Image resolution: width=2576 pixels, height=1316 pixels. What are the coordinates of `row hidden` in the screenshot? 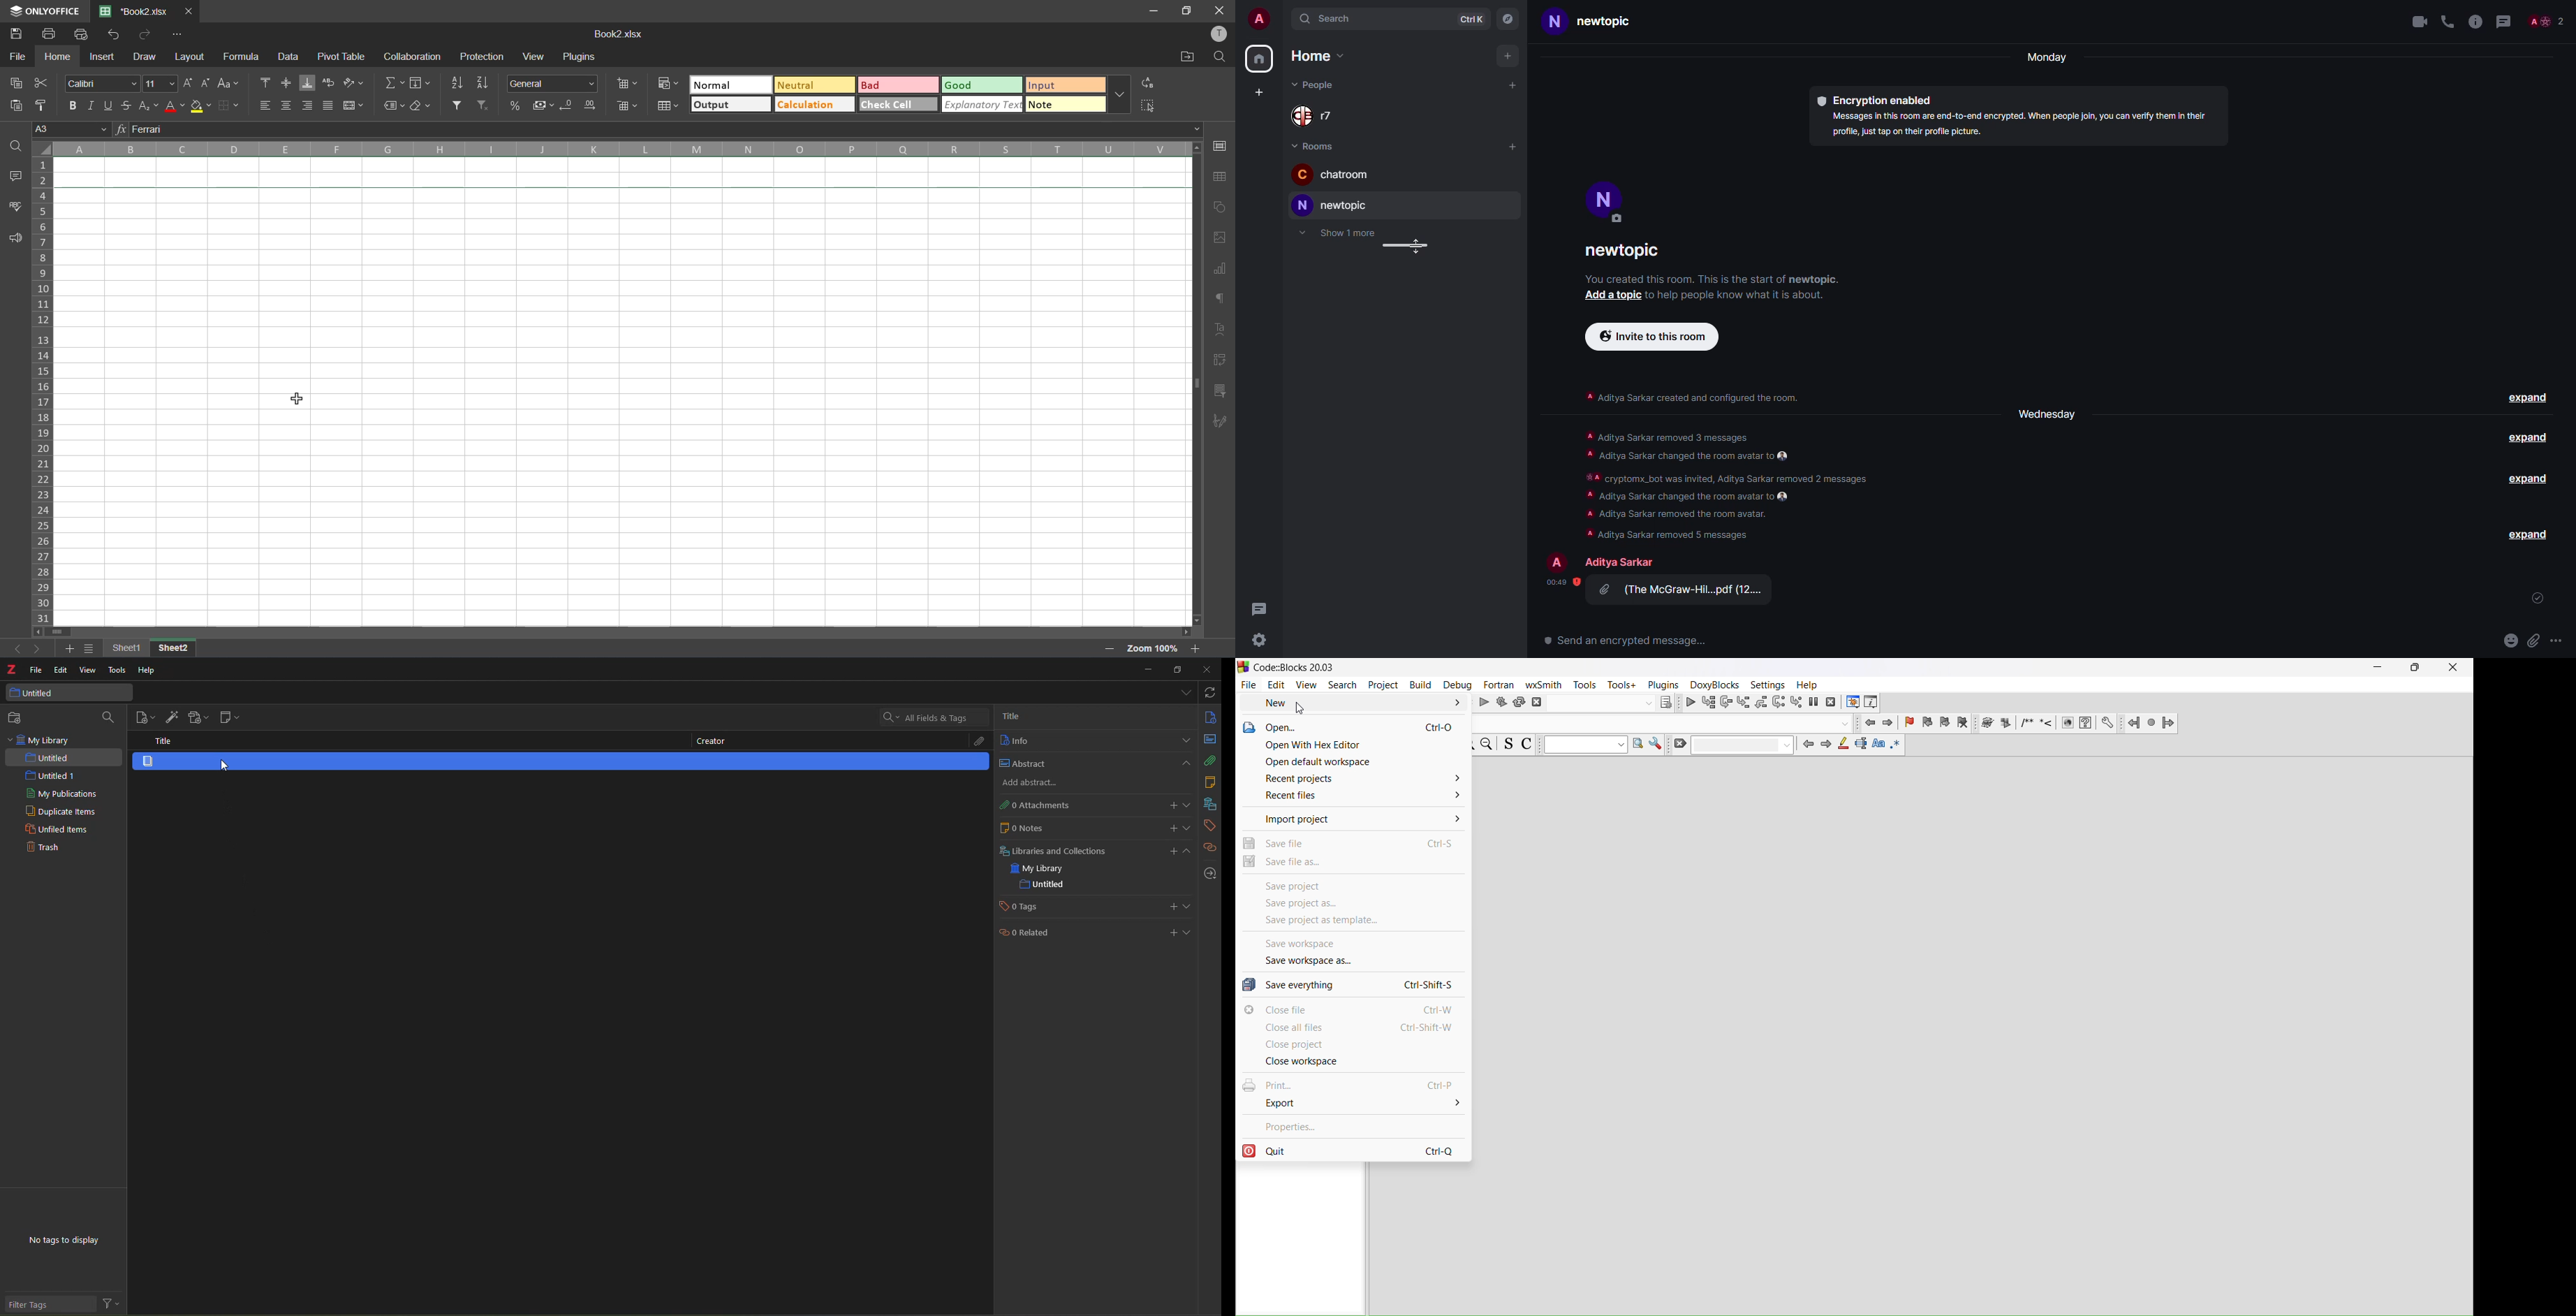 It's located at (628, 187).